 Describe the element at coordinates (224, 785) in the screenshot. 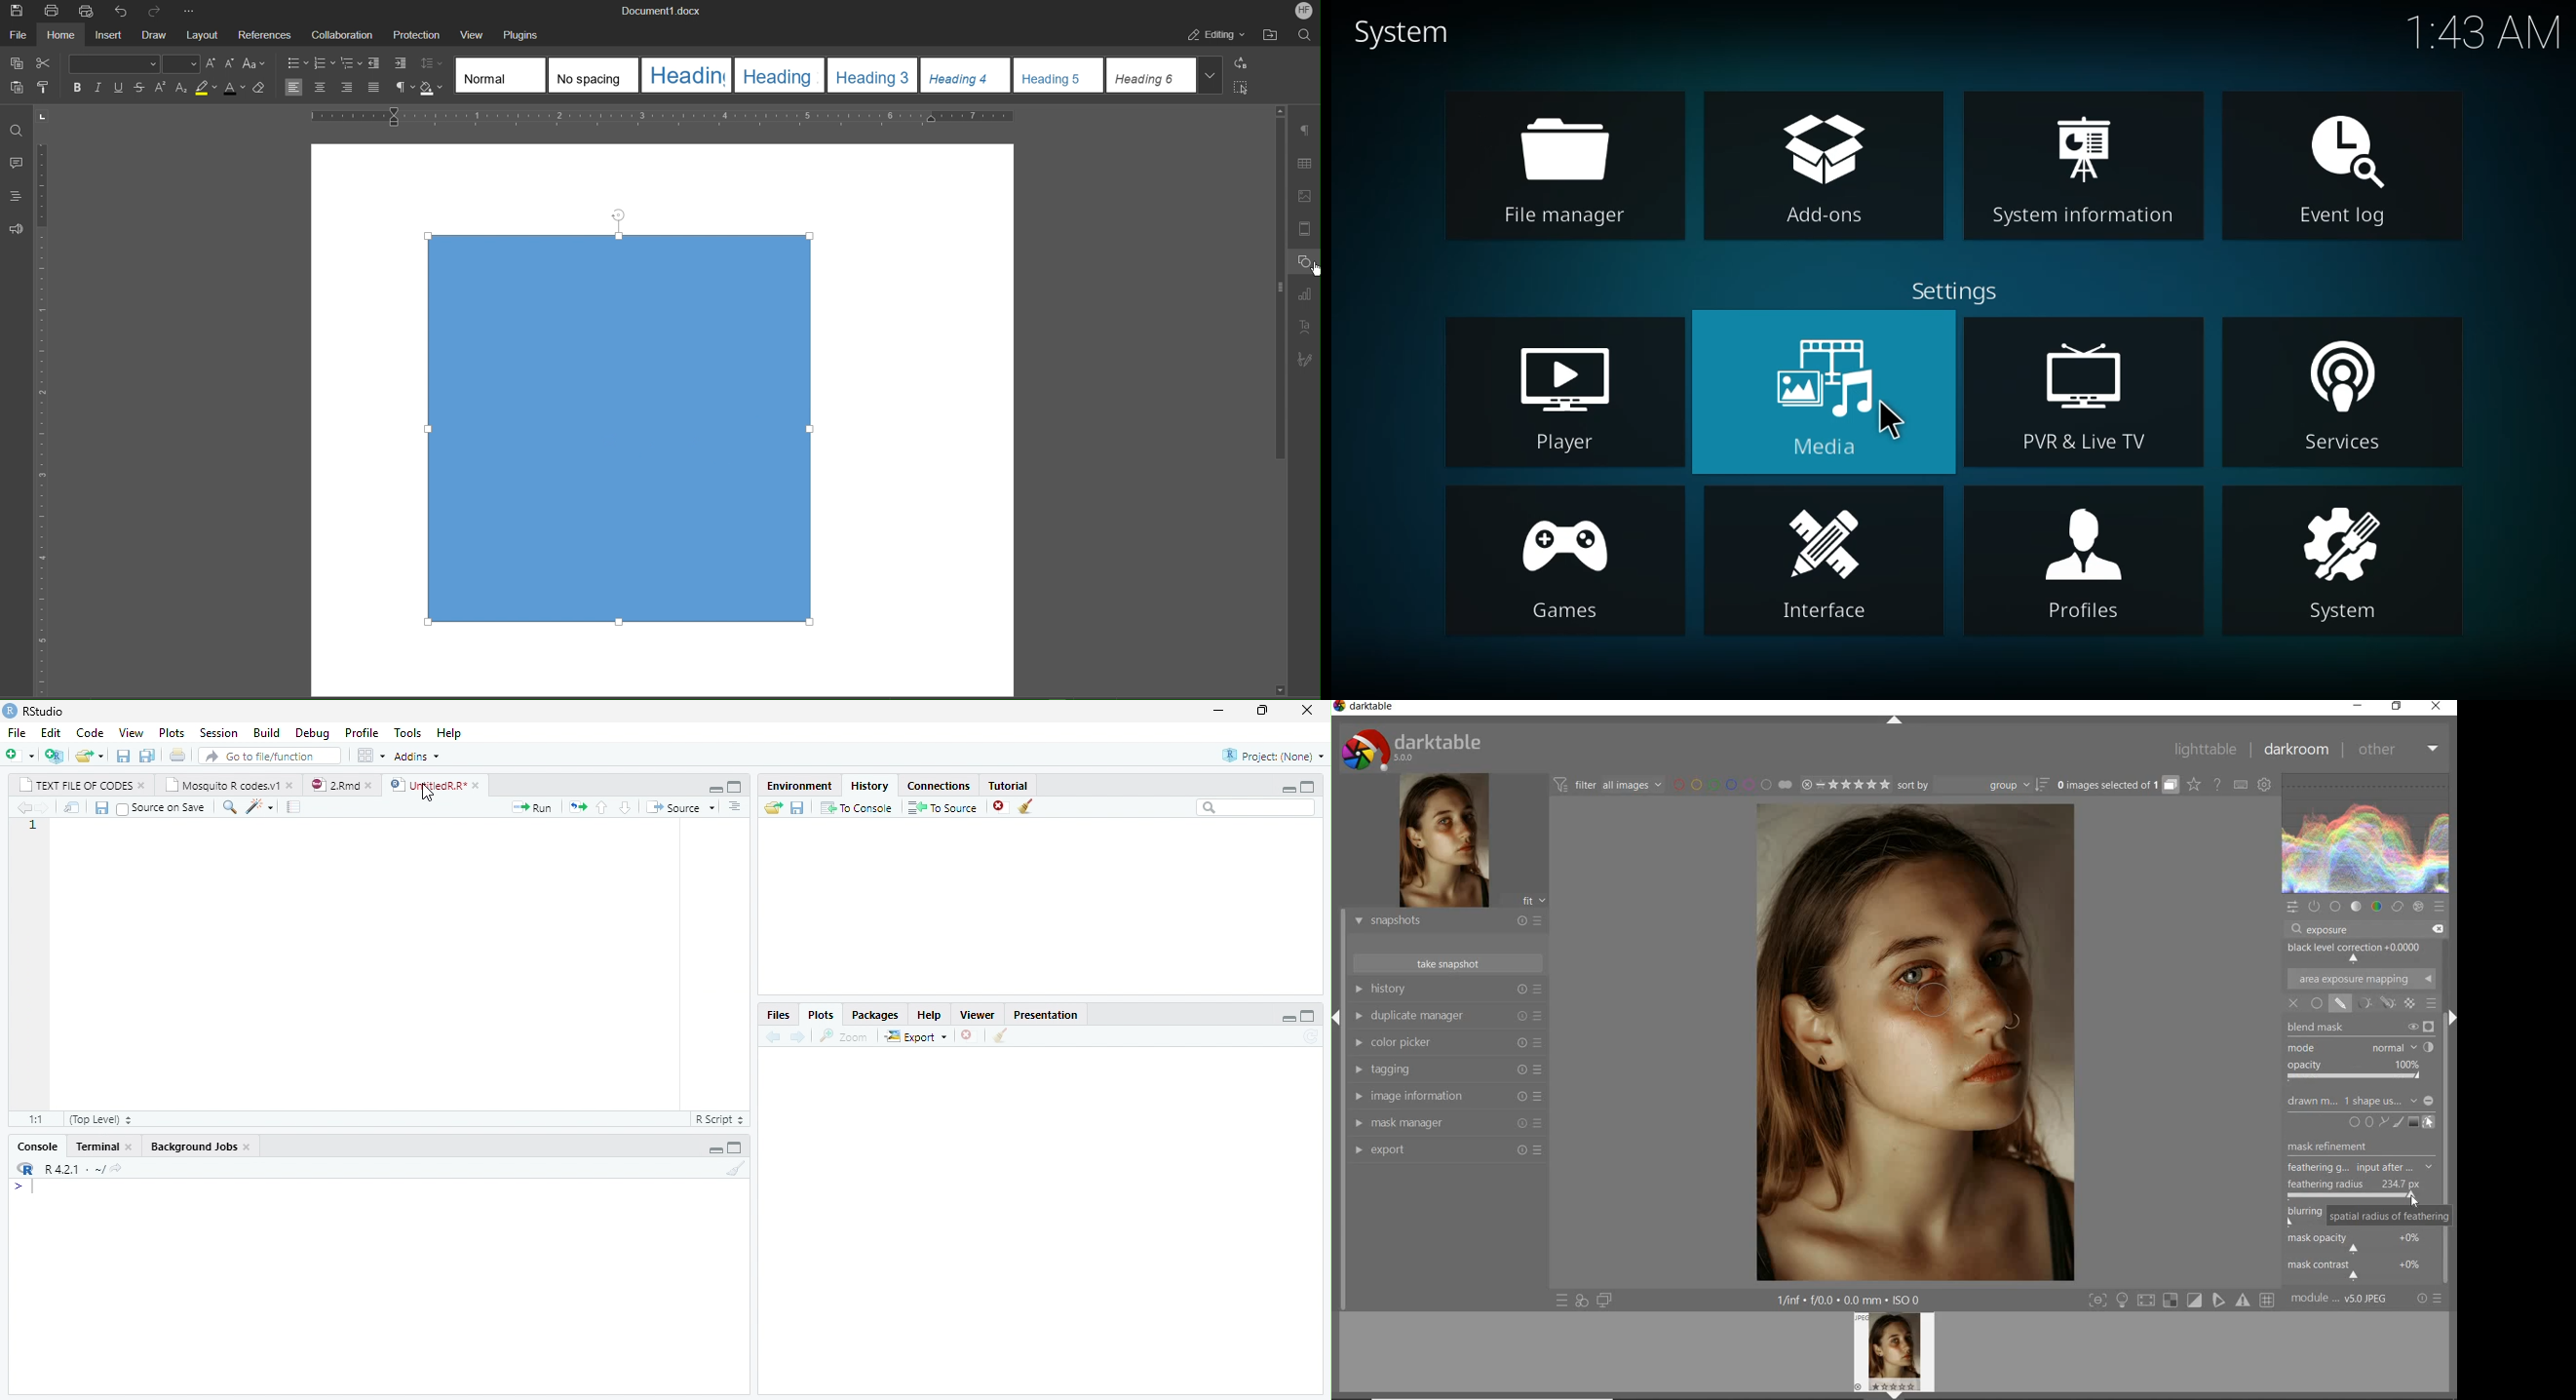

I see `mosquito R codes.v1` at that location.